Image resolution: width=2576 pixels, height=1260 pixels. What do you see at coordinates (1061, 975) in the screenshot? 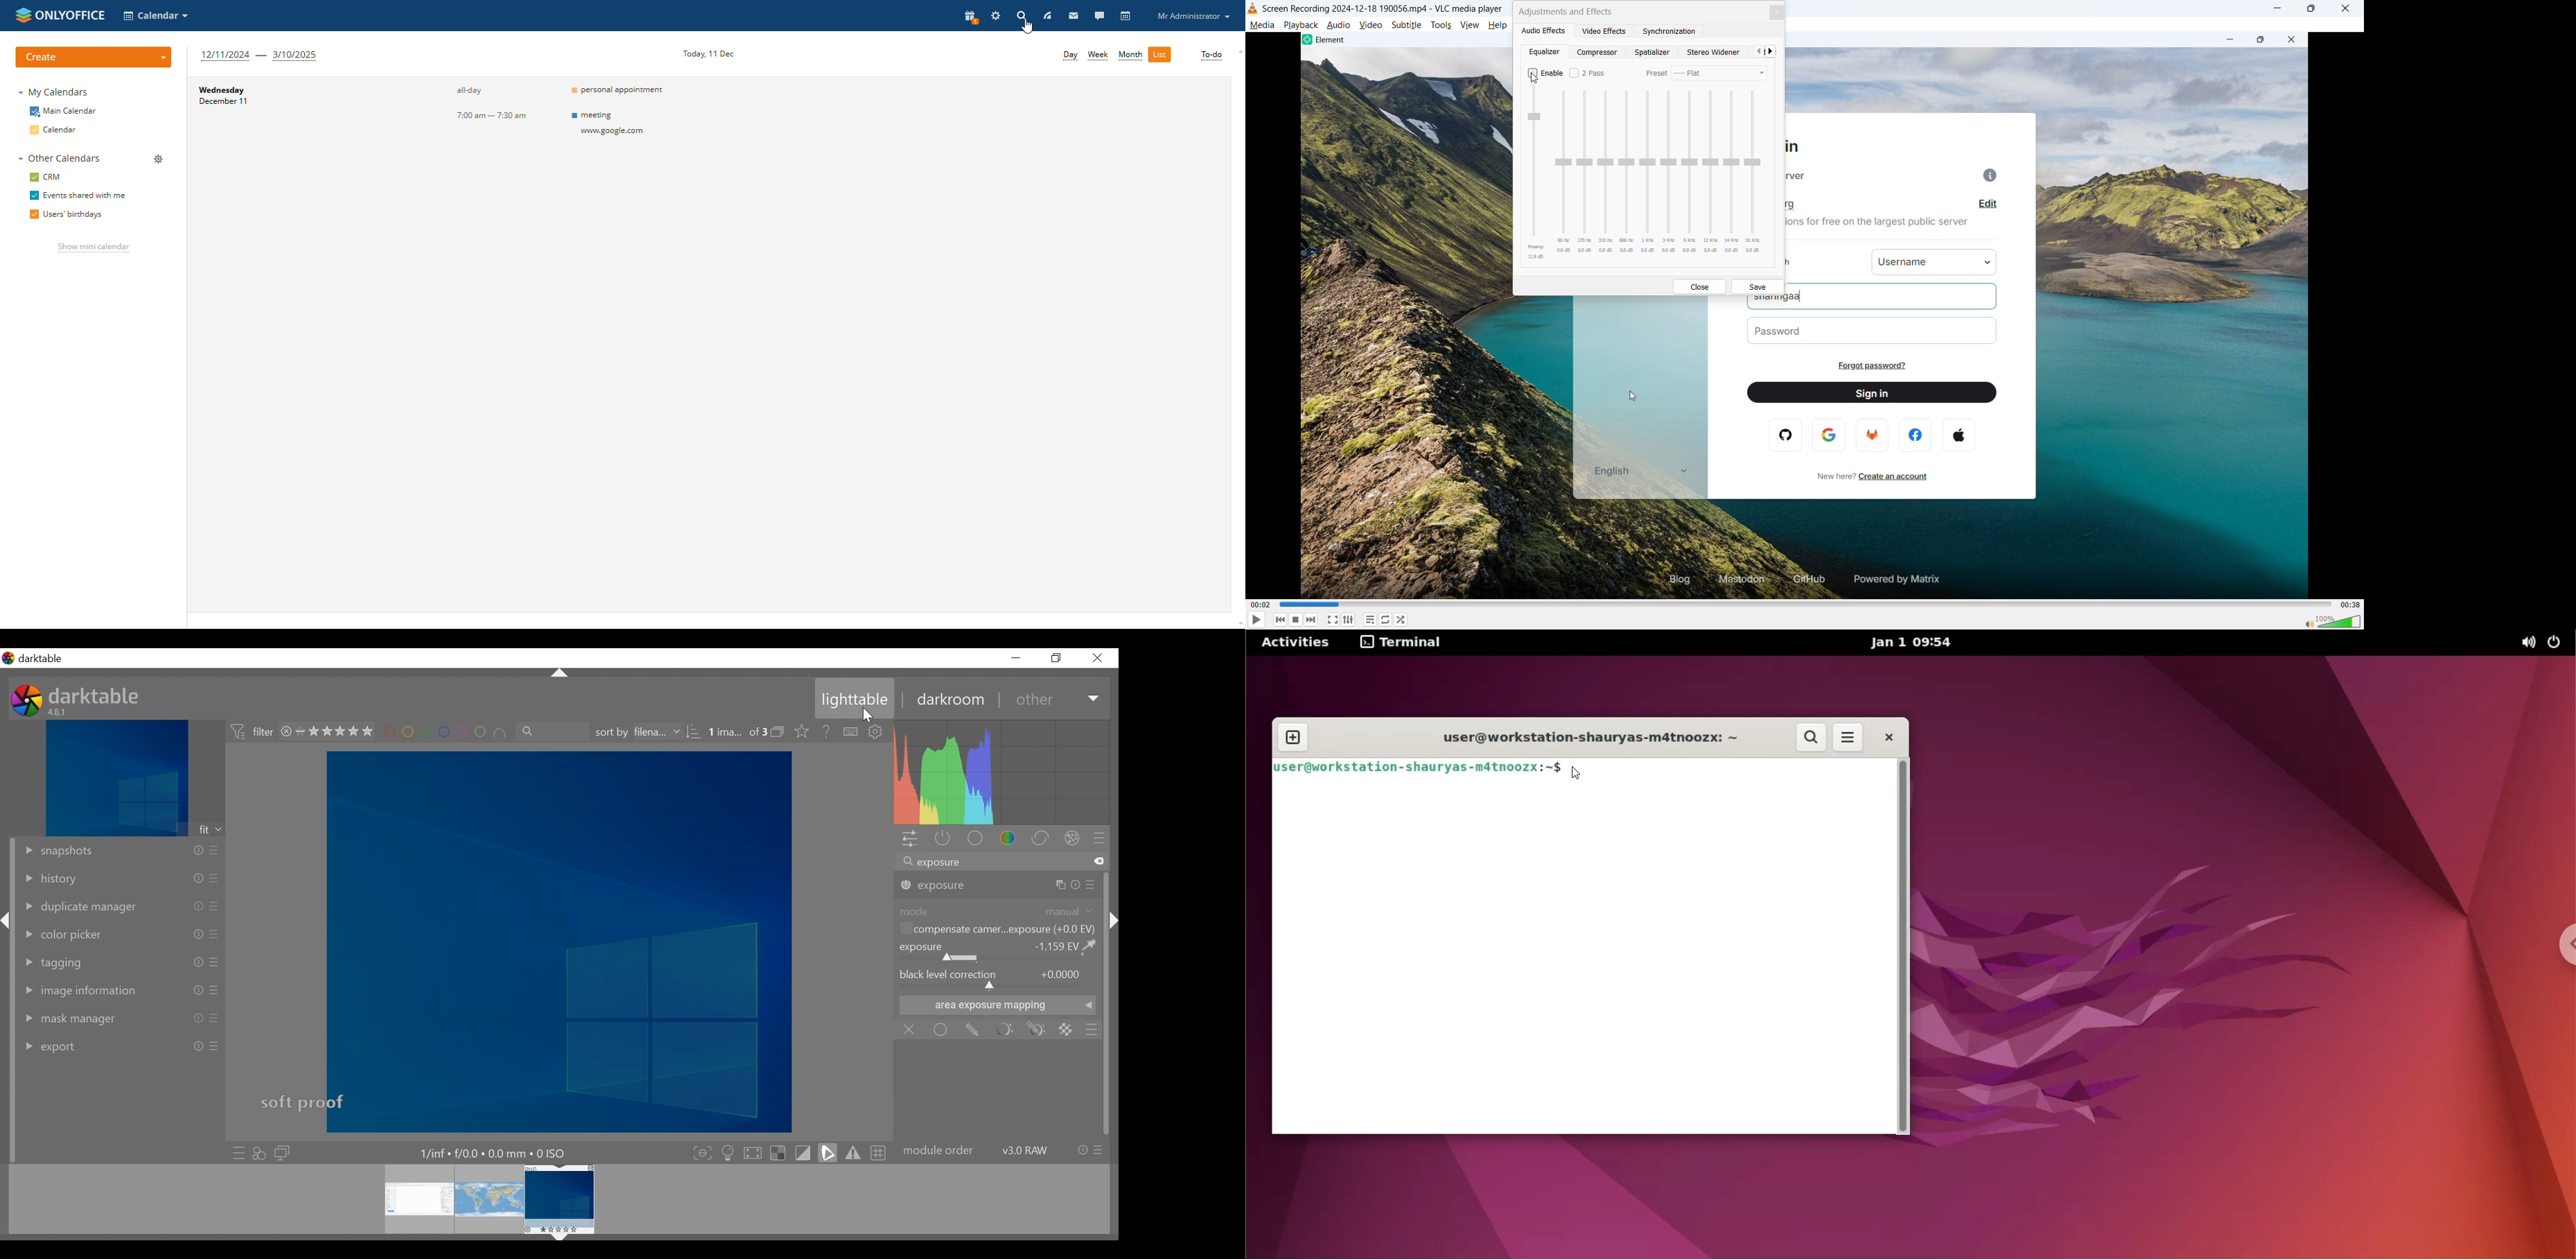
I see `+0.0000` at bounding box center [1061, 975].